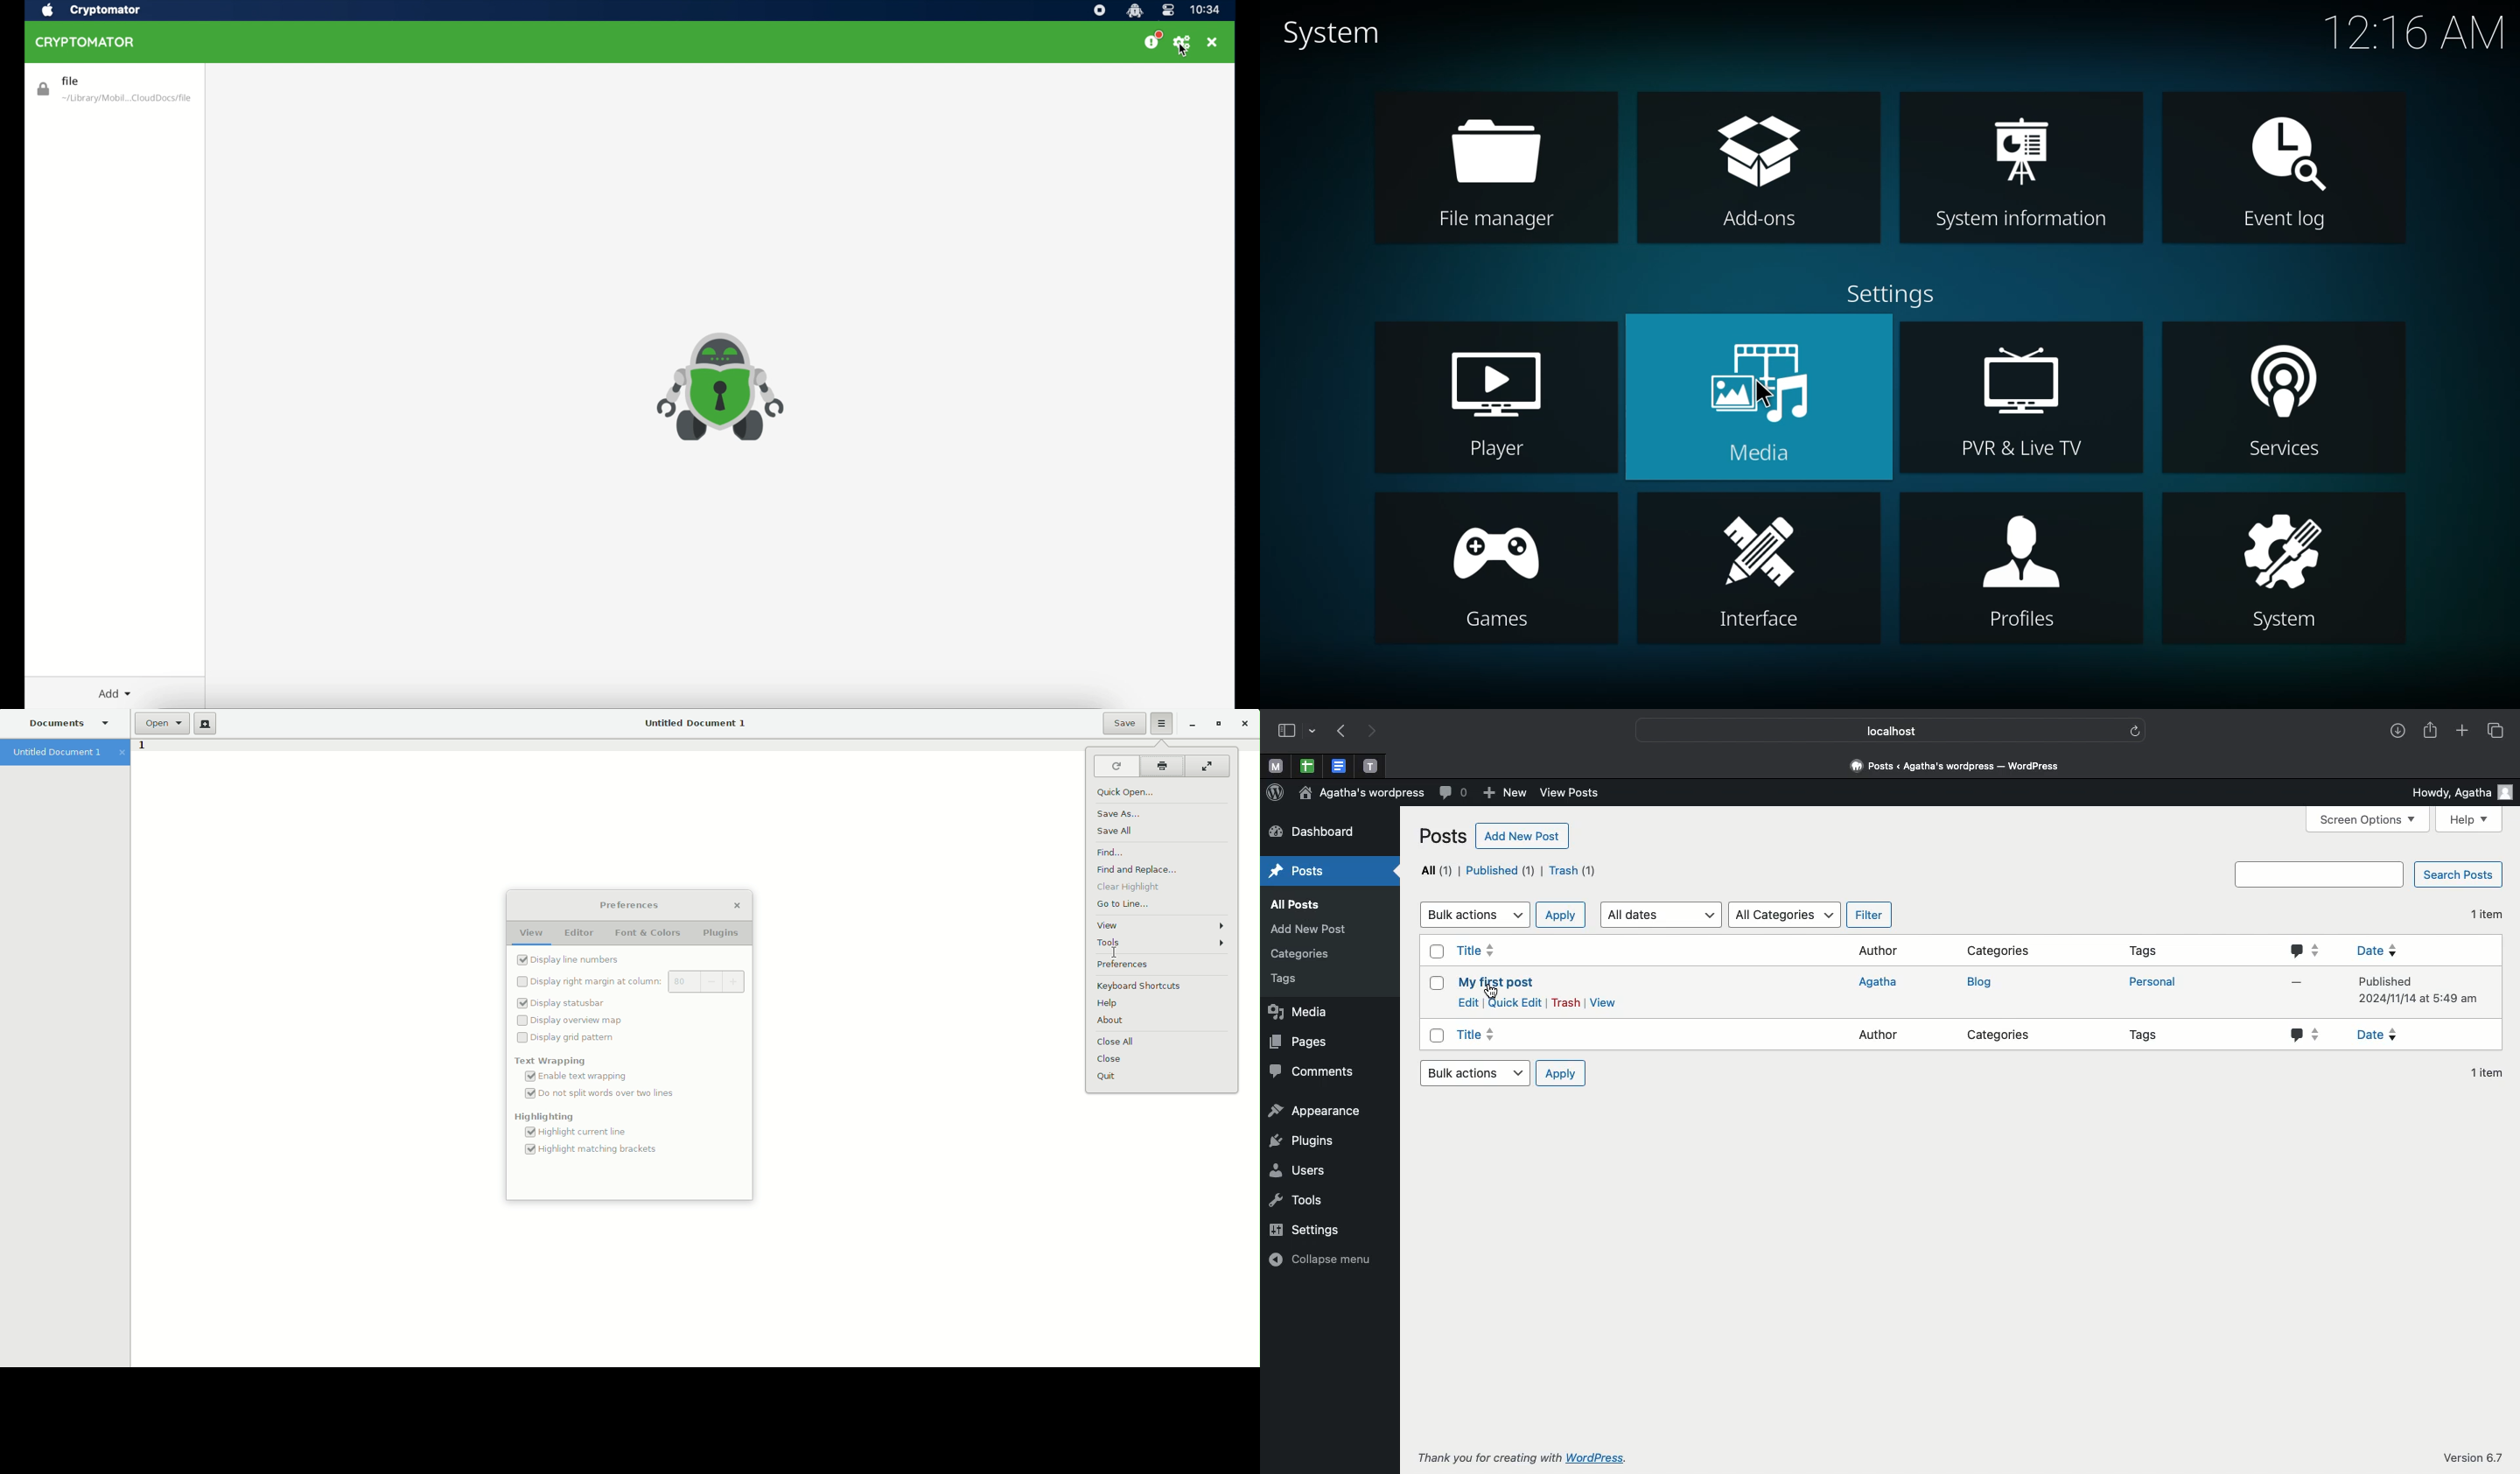 The height and width of the screenshot is (1484, 2520). Describe the element at coordinates (1135, 869) in the screenshot. I see `Find and Replace` at that location.